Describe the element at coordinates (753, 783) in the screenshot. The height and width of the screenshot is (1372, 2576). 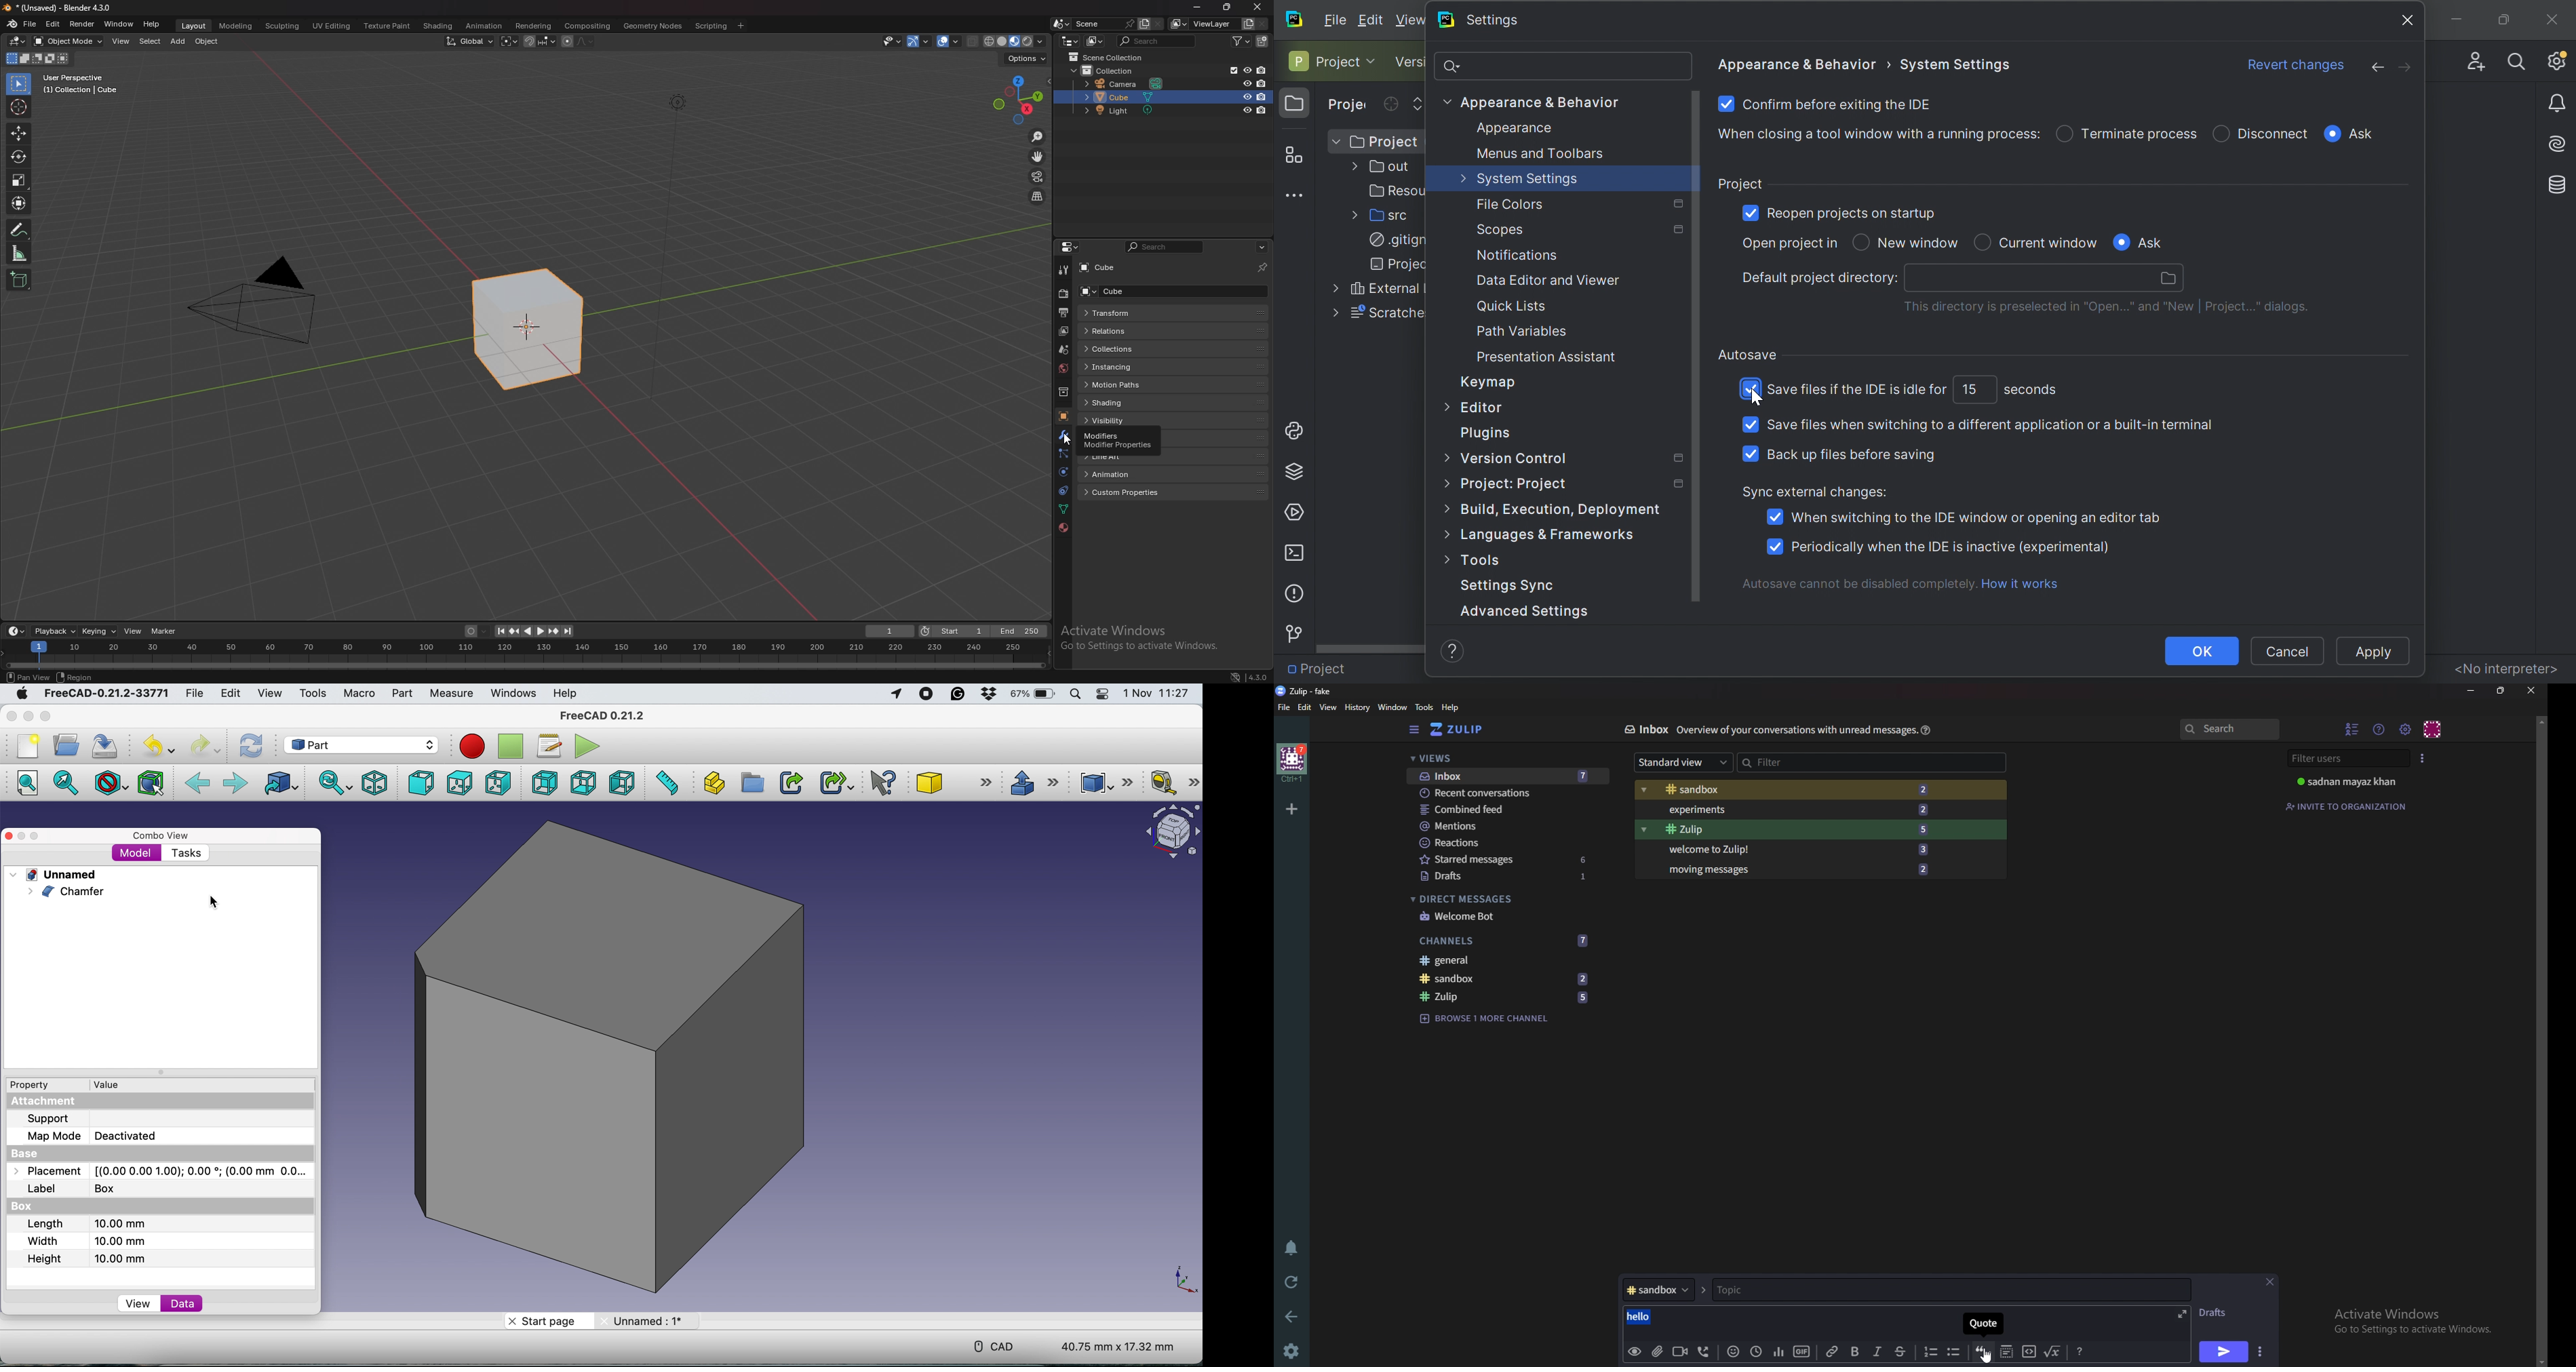
I see `create group` at that location.